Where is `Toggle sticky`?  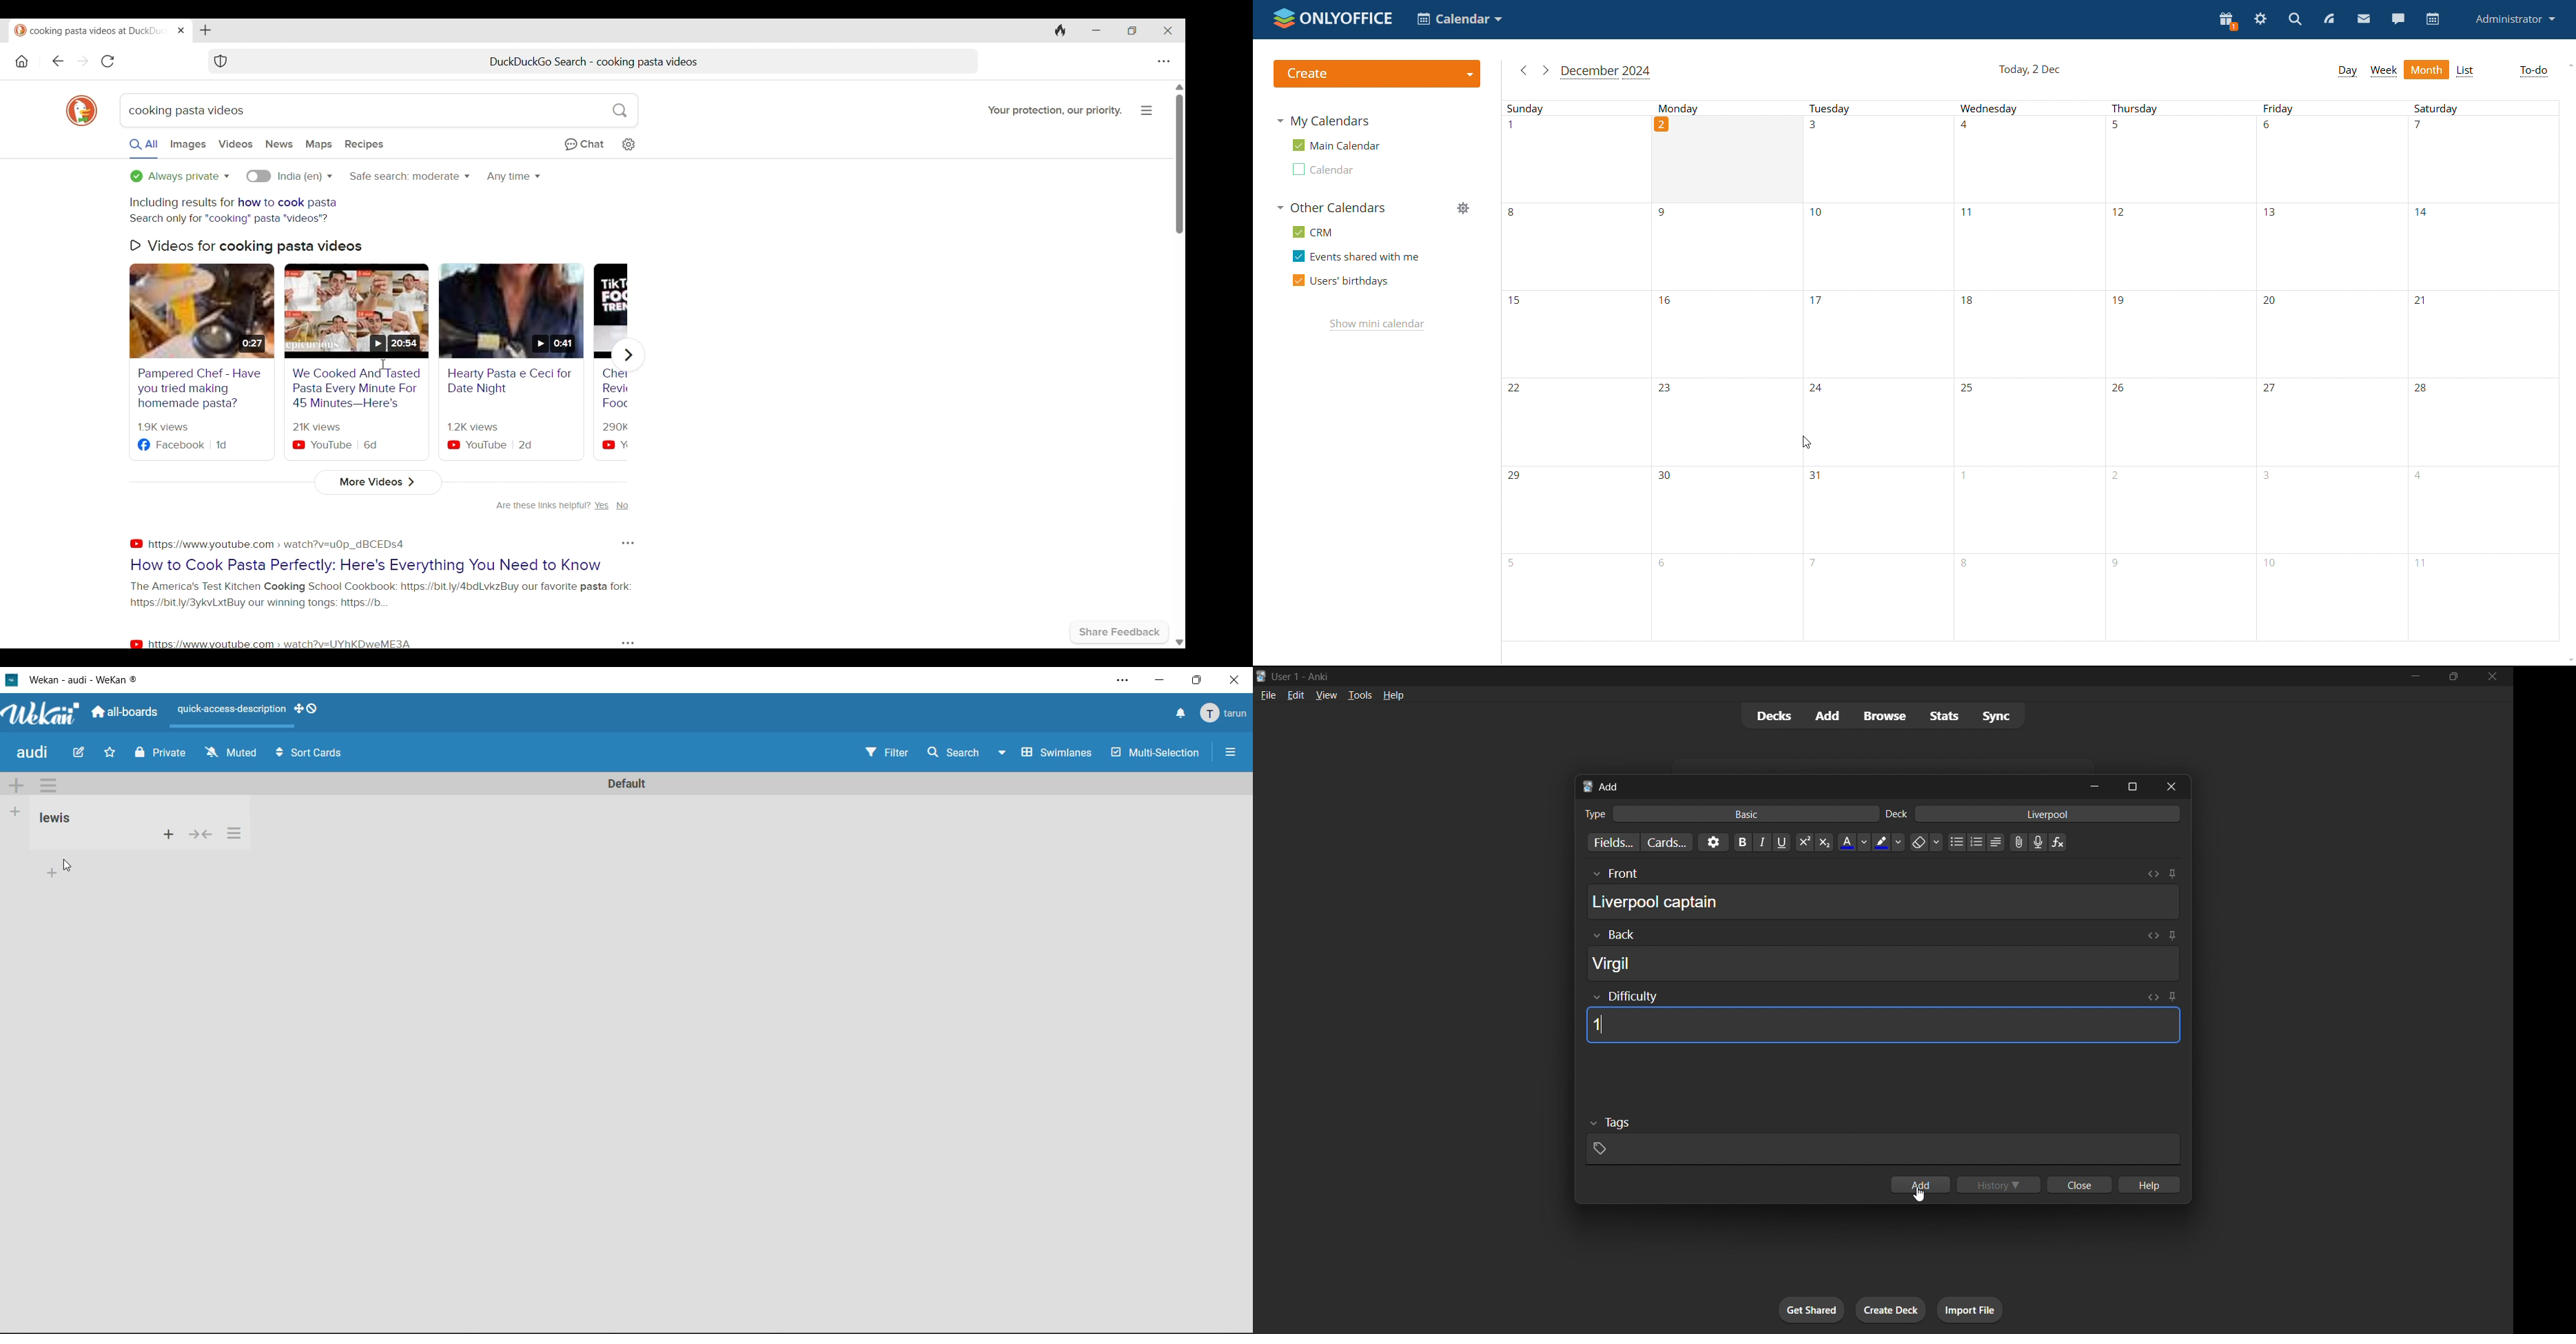 Toggle sticky is located at coordinates (2172, 998).